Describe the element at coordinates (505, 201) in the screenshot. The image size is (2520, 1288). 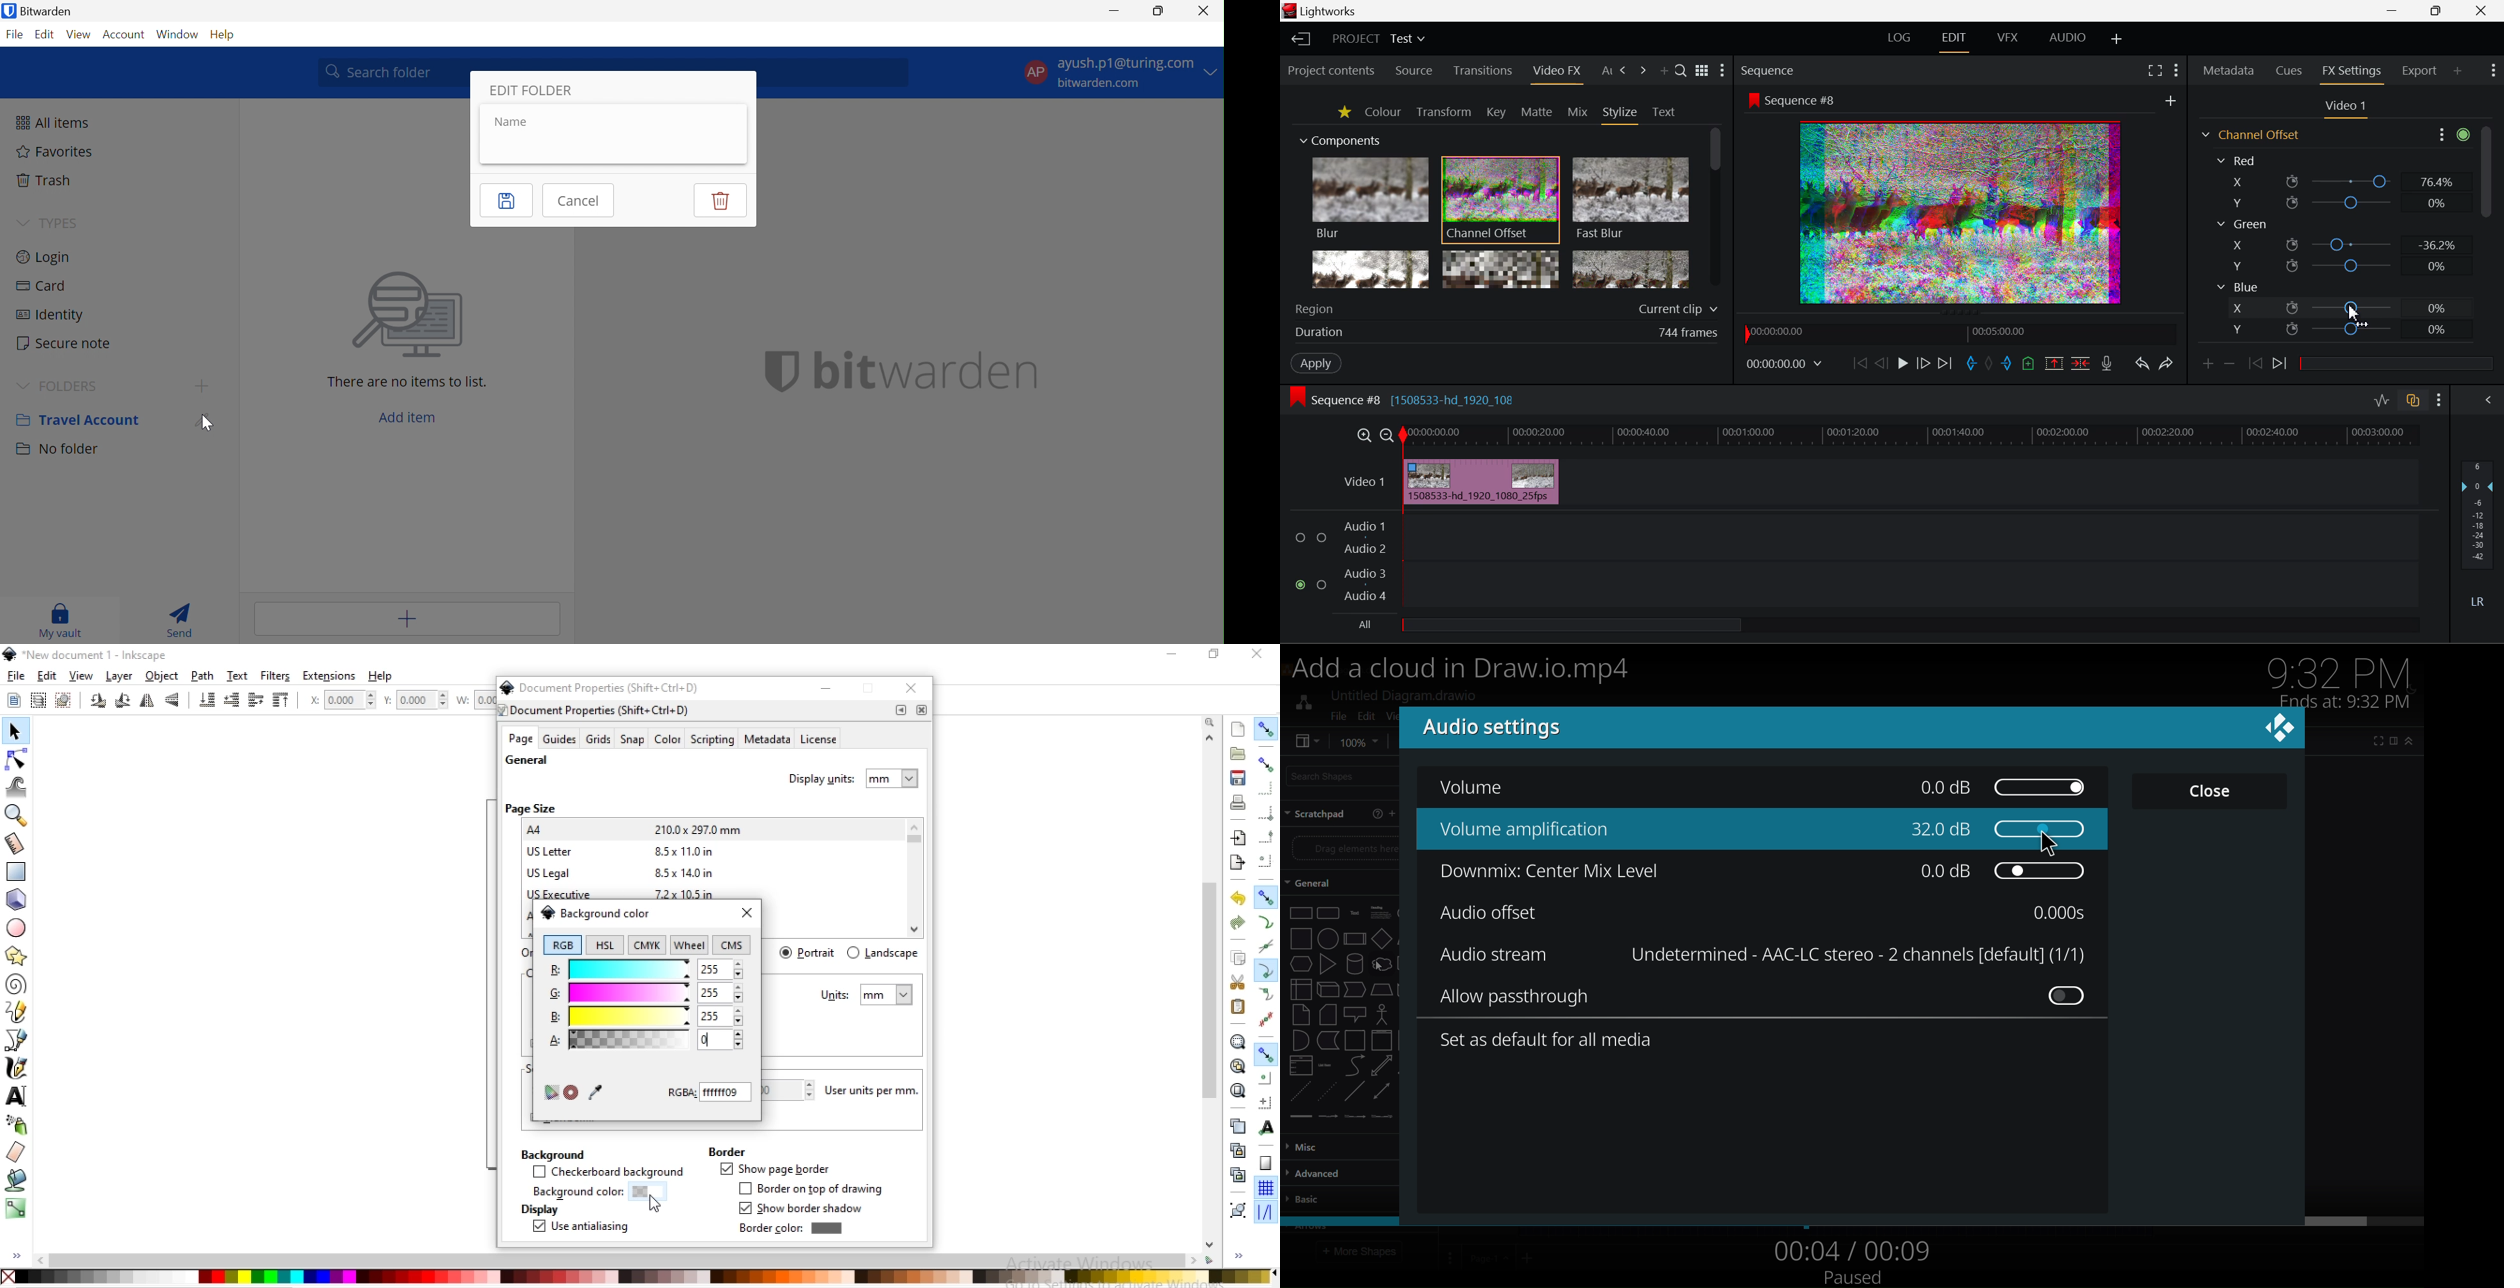
I see `Save` at that location.